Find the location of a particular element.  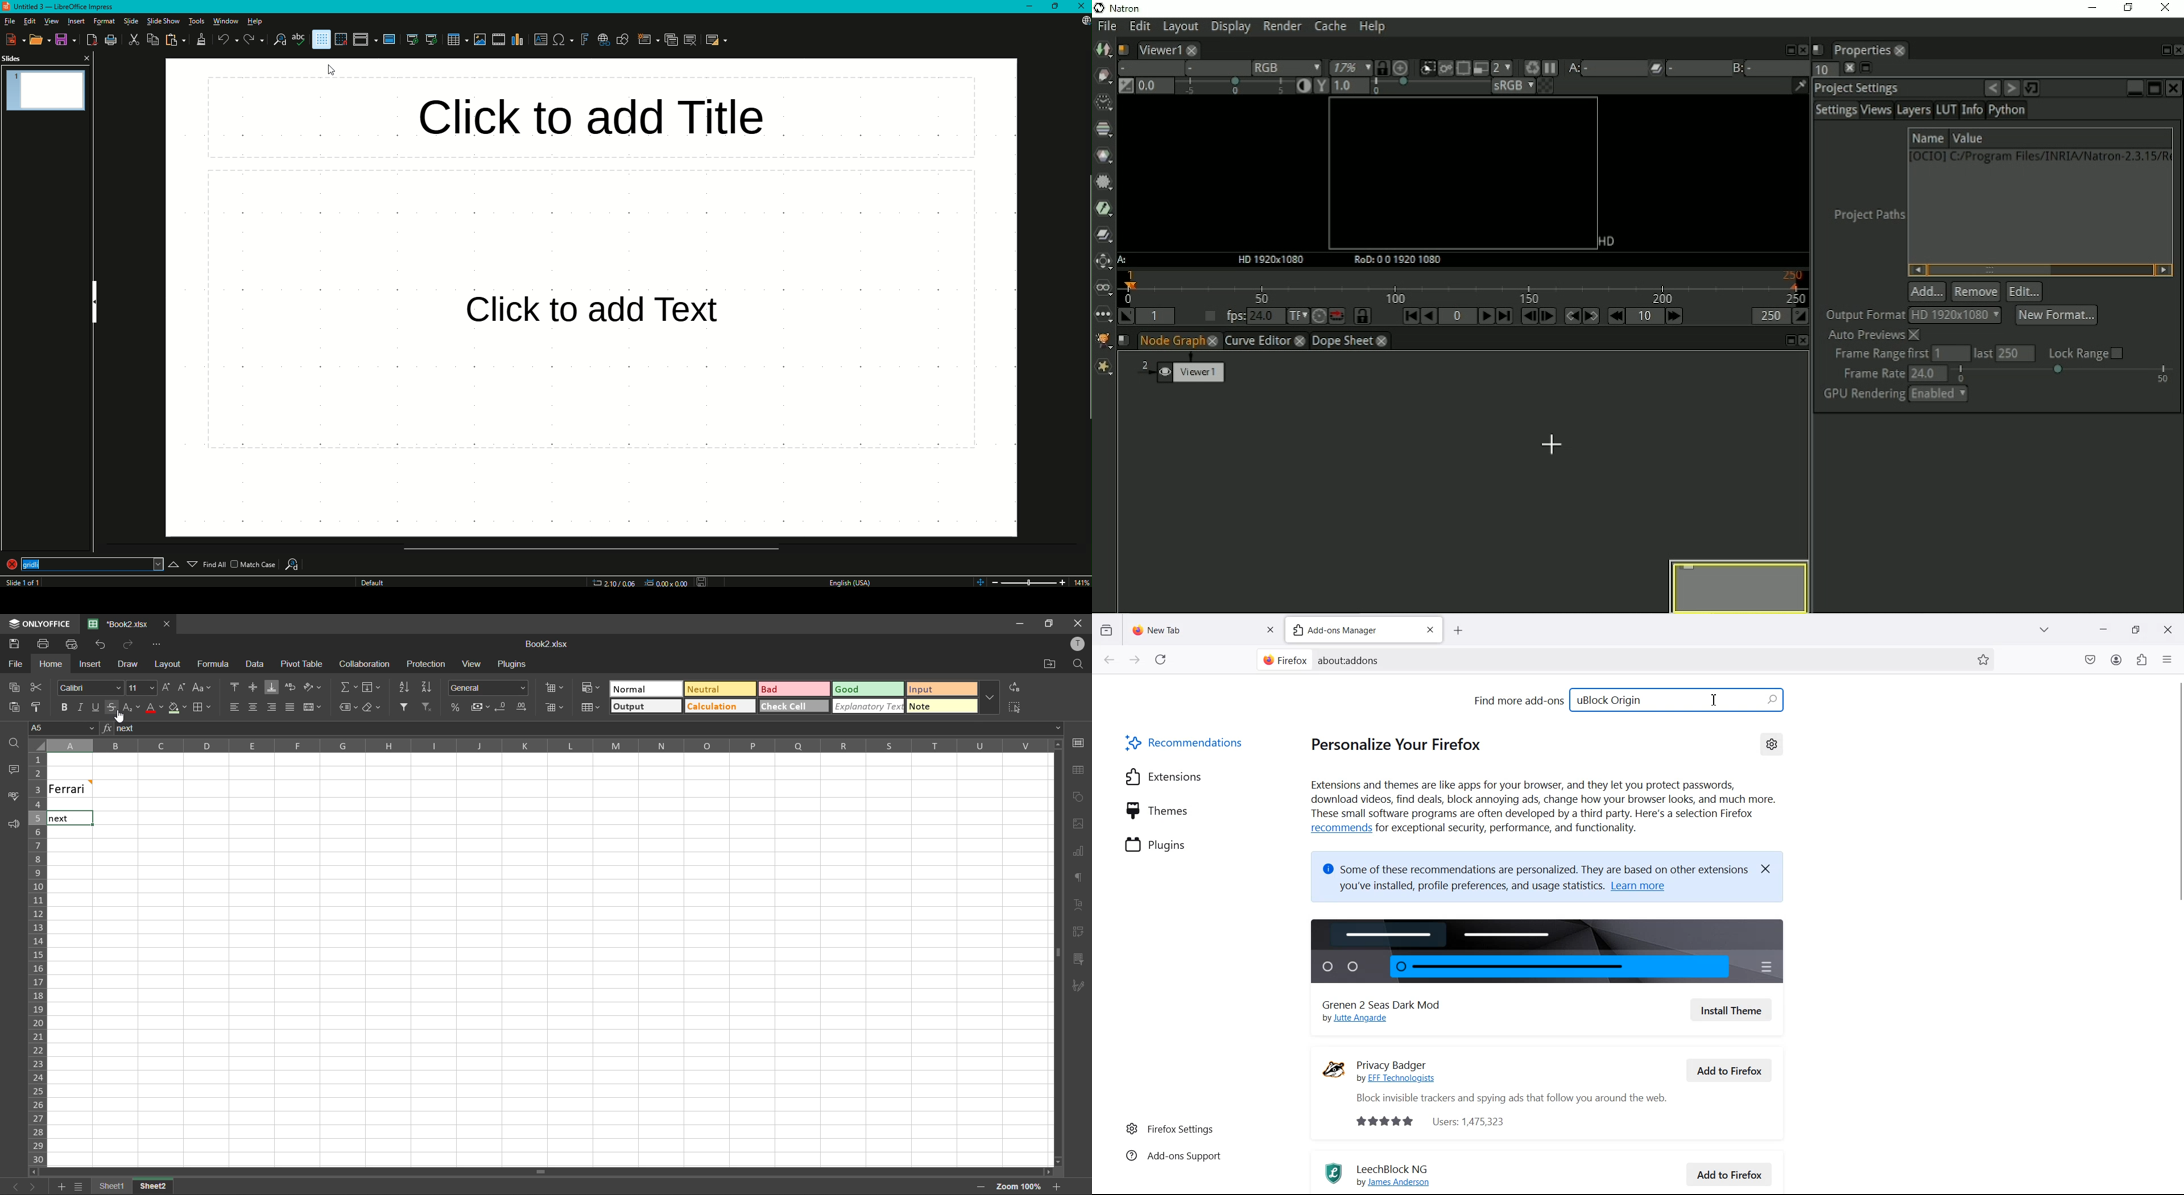

maximize is located at coordinates (1049, 624).